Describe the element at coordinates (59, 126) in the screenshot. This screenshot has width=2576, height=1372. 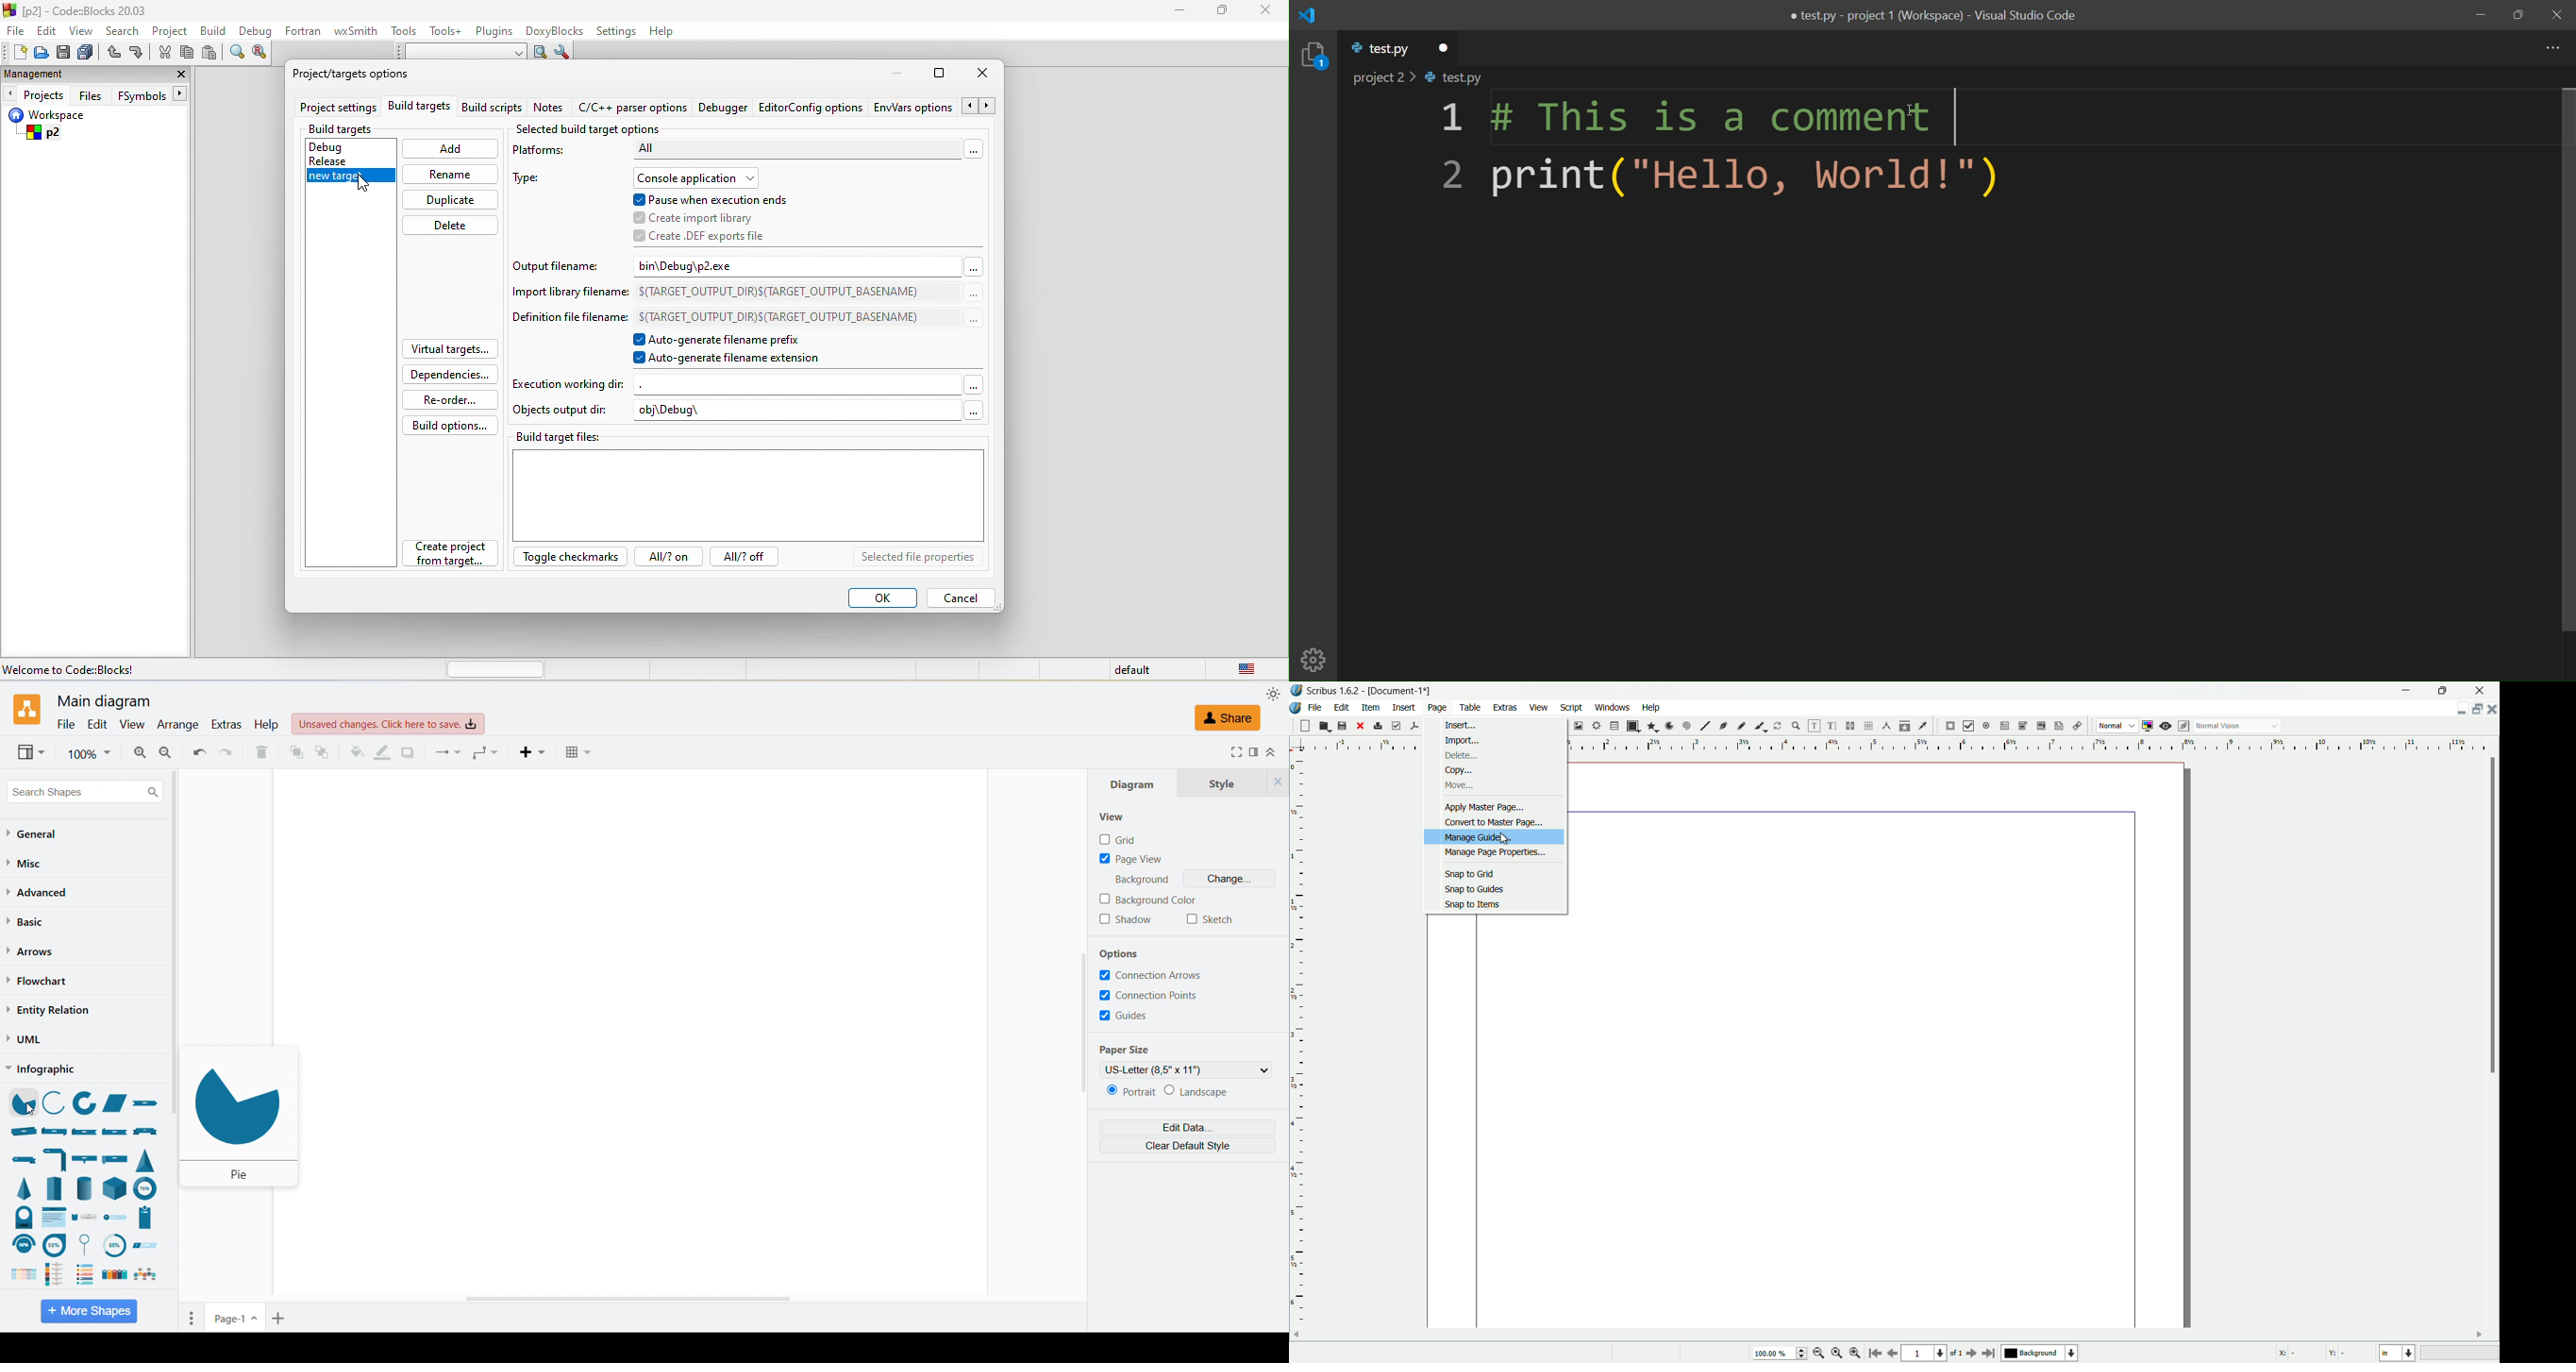
I see `workspace p2` at that location.